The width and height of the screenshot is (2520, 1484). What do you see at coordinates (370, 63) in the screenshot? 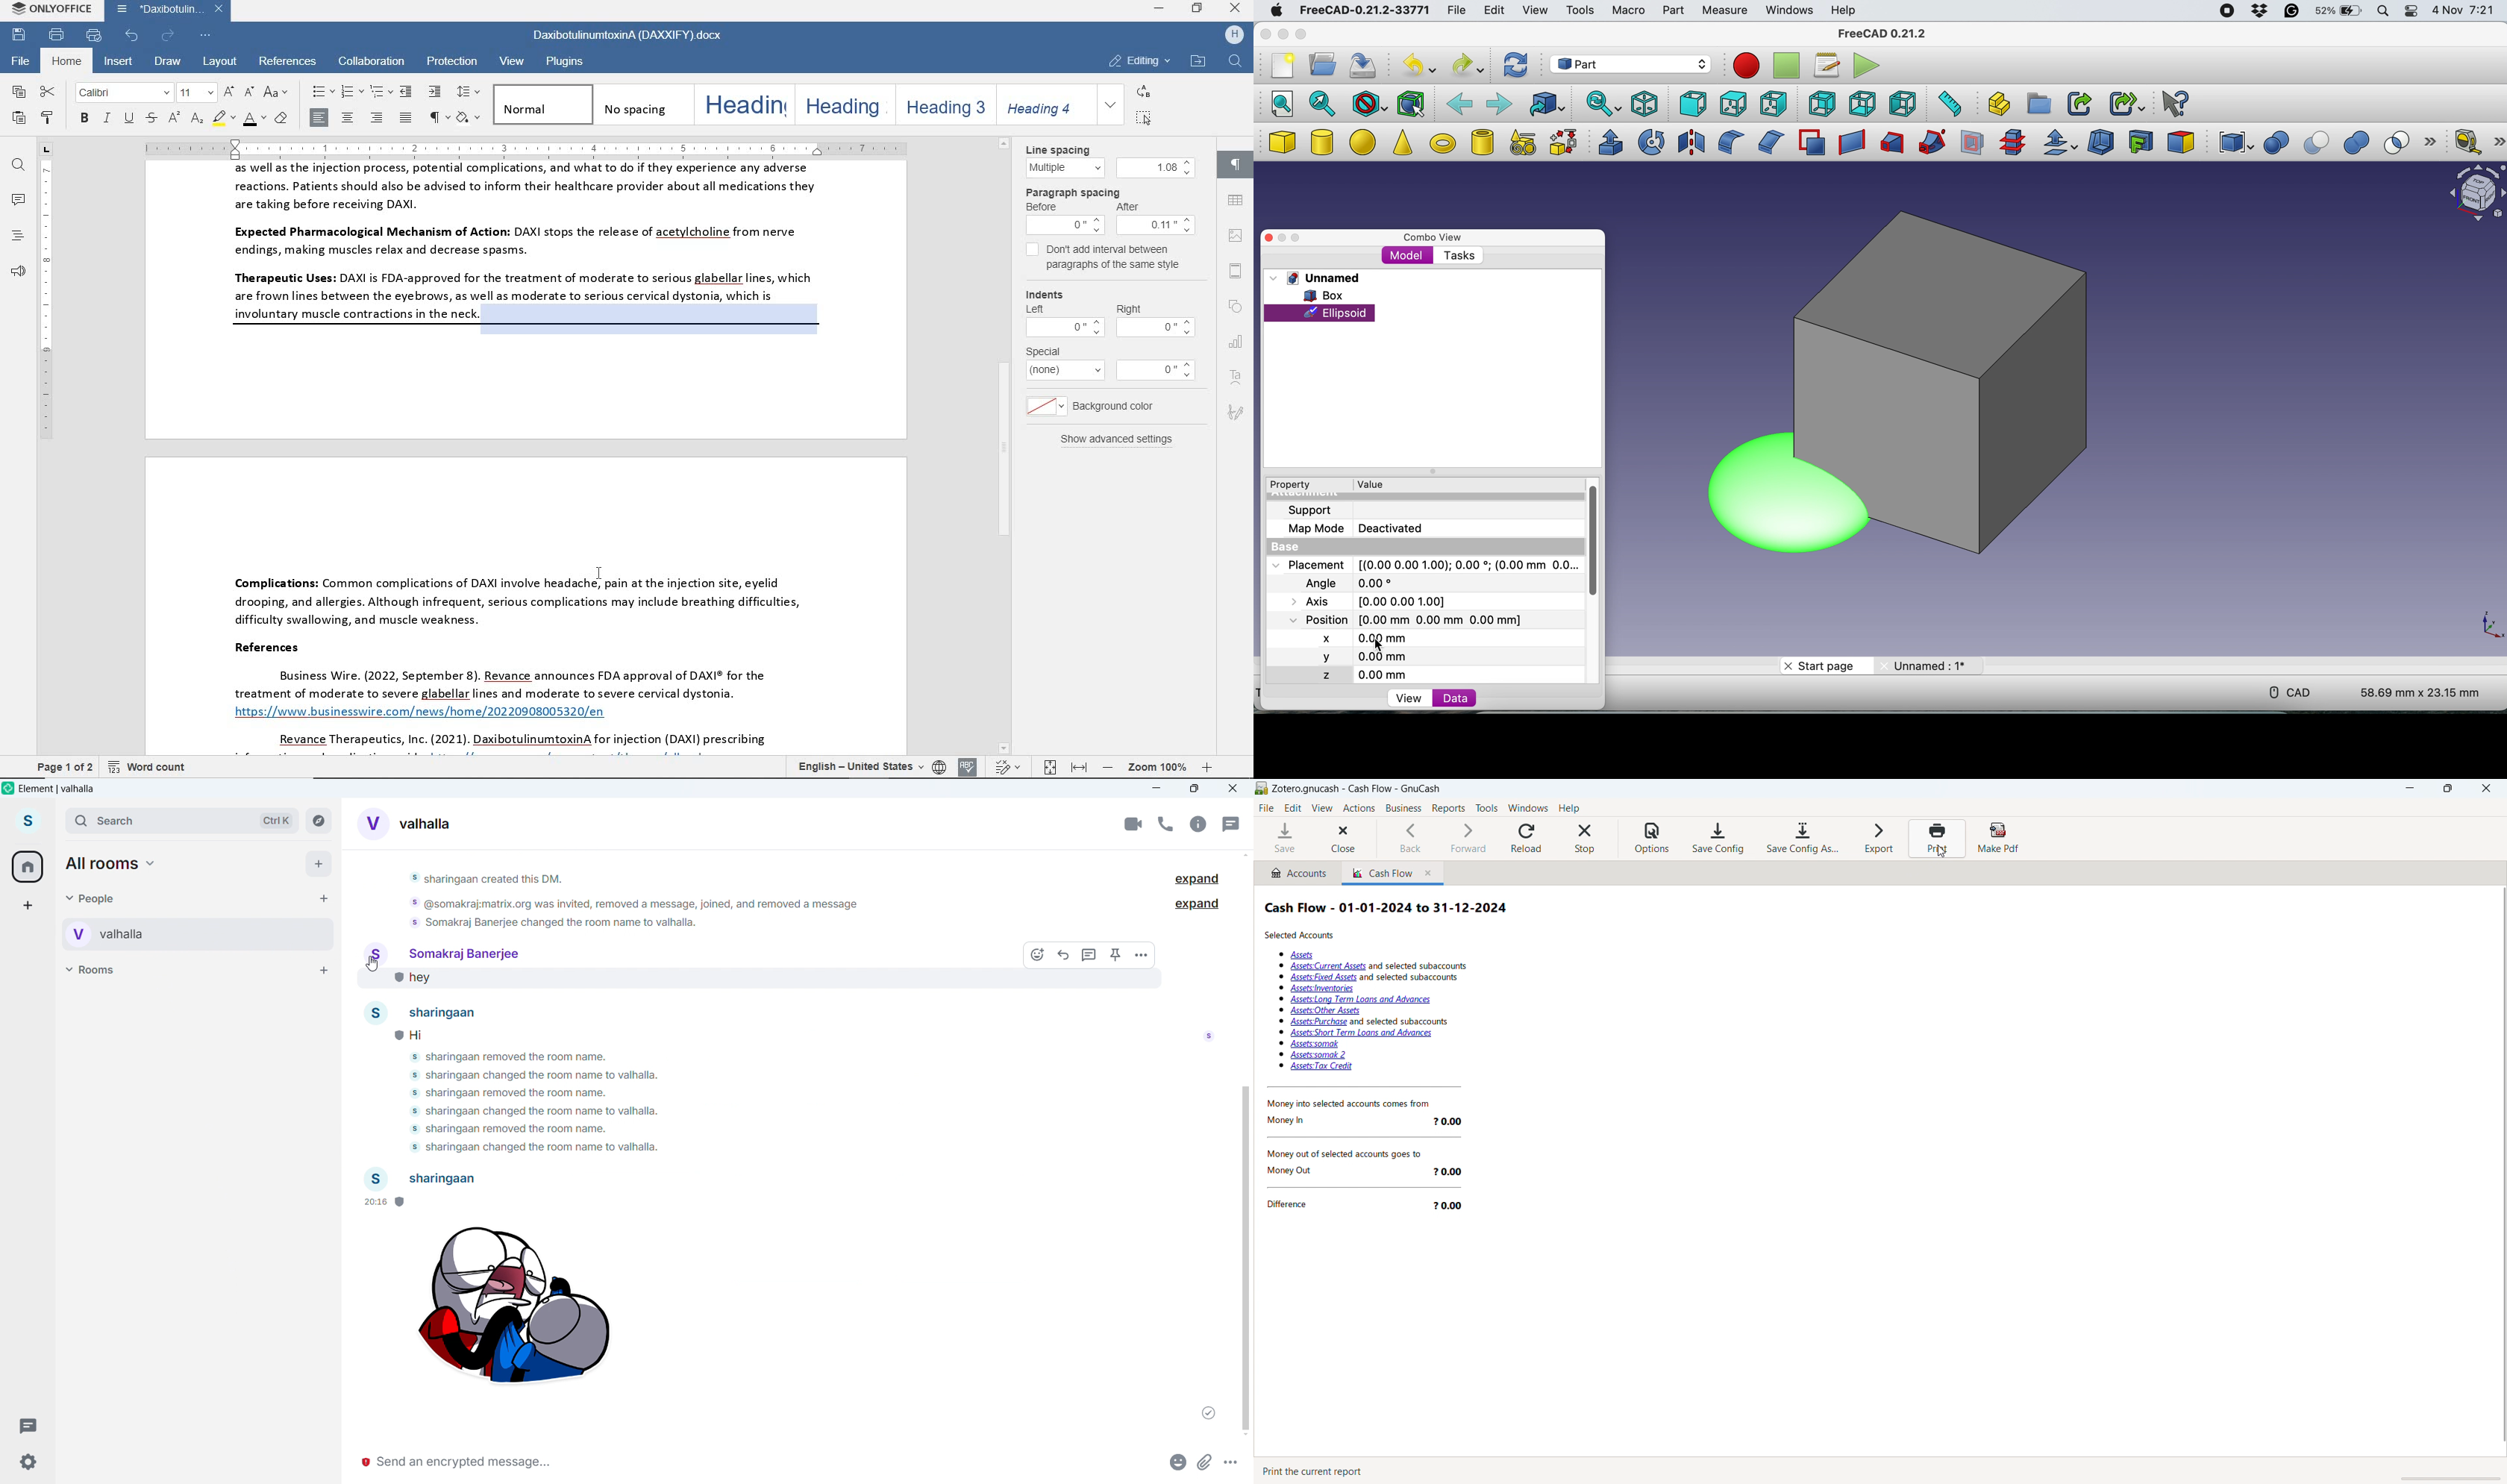
I see `collaboration` at bounding box center [370, 63].